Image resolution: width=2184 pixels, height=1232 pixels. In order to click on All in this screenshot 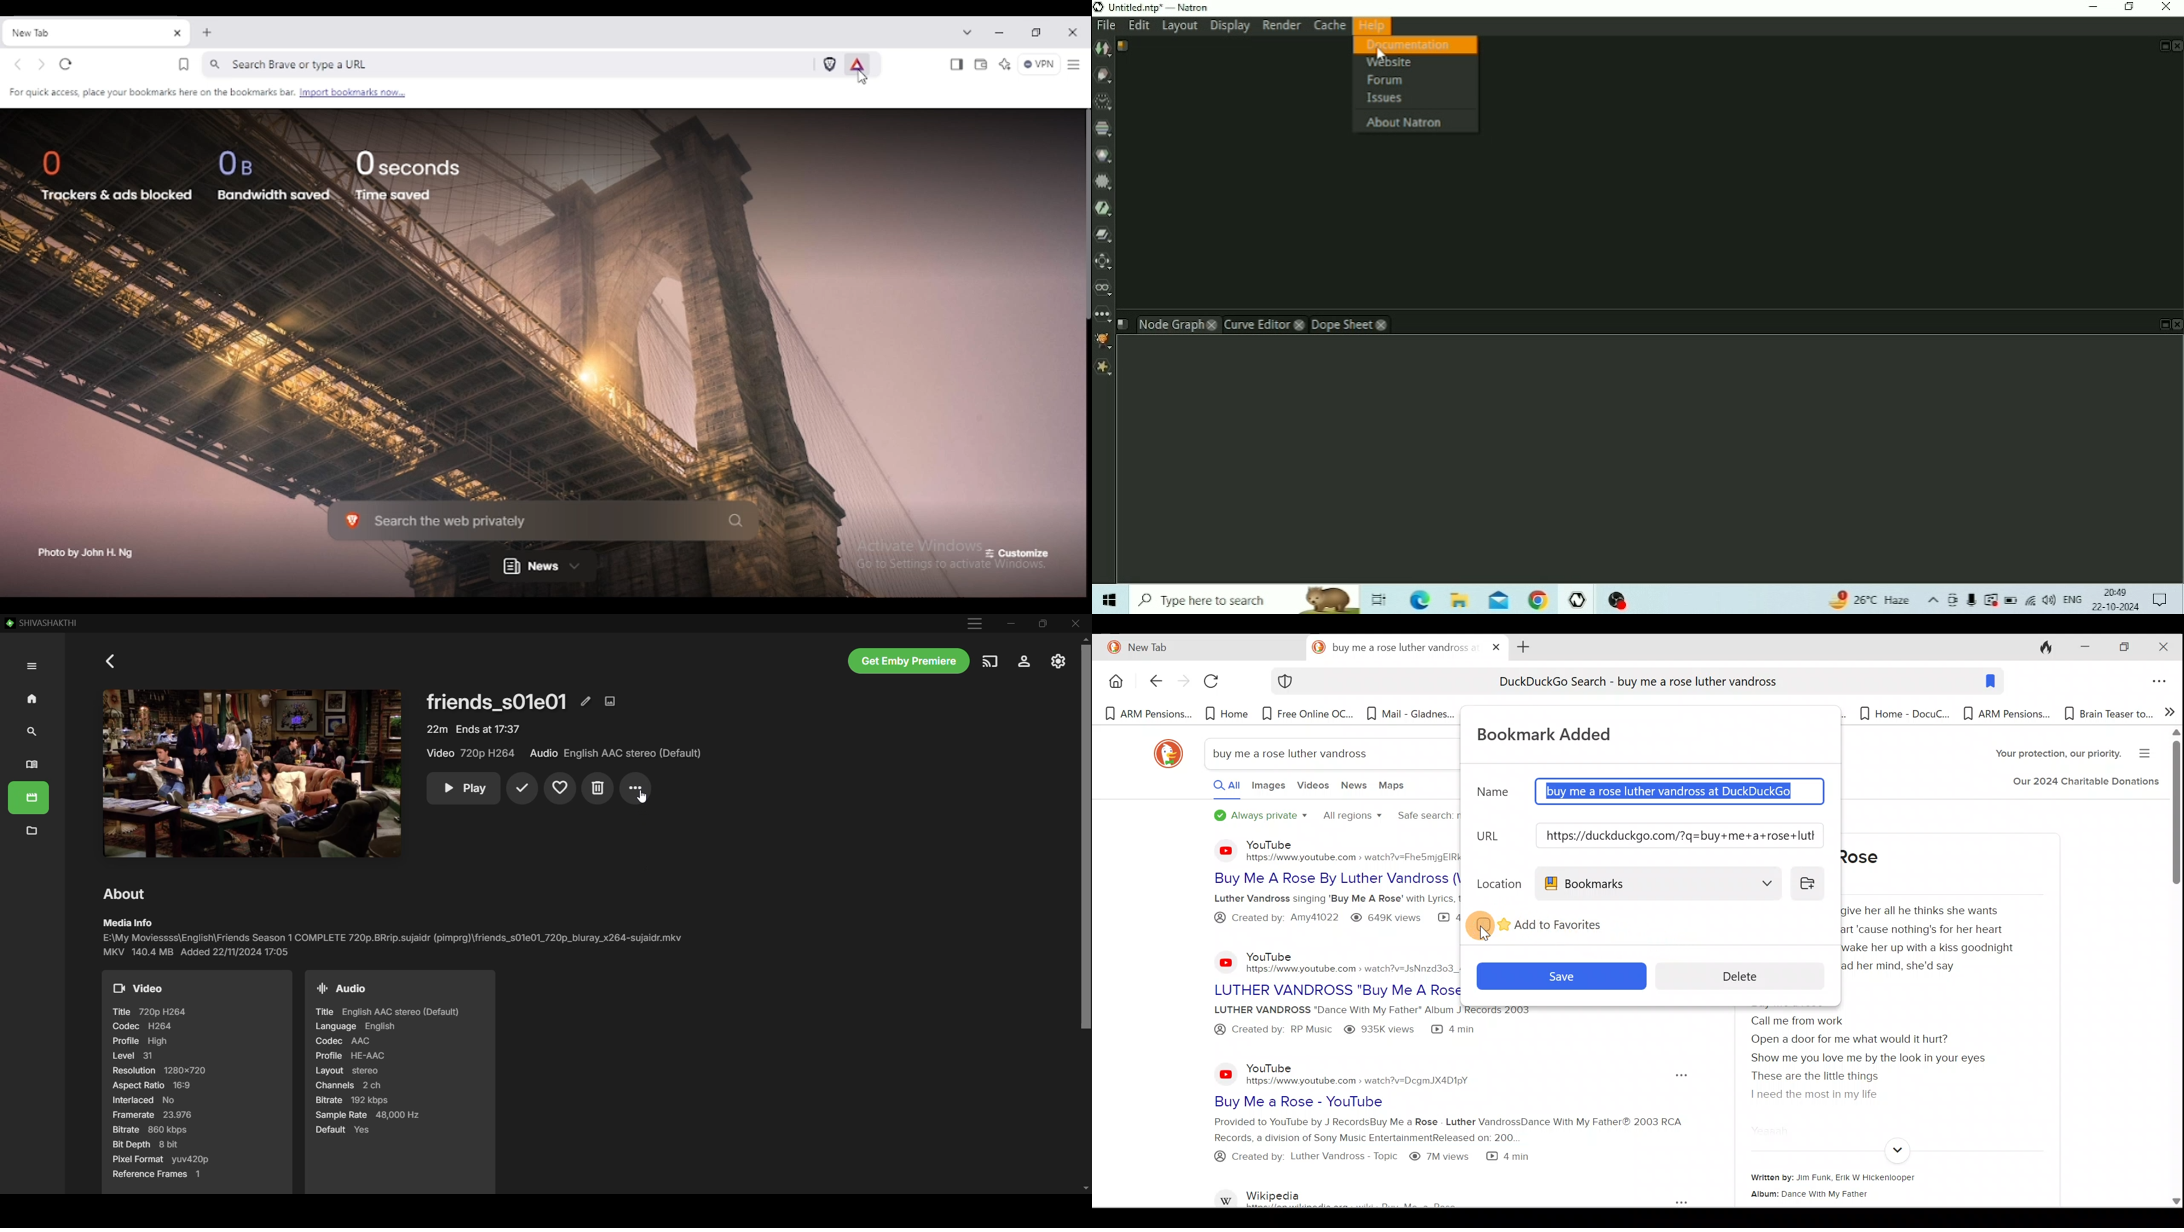, I will do `click(1216, 788)`.